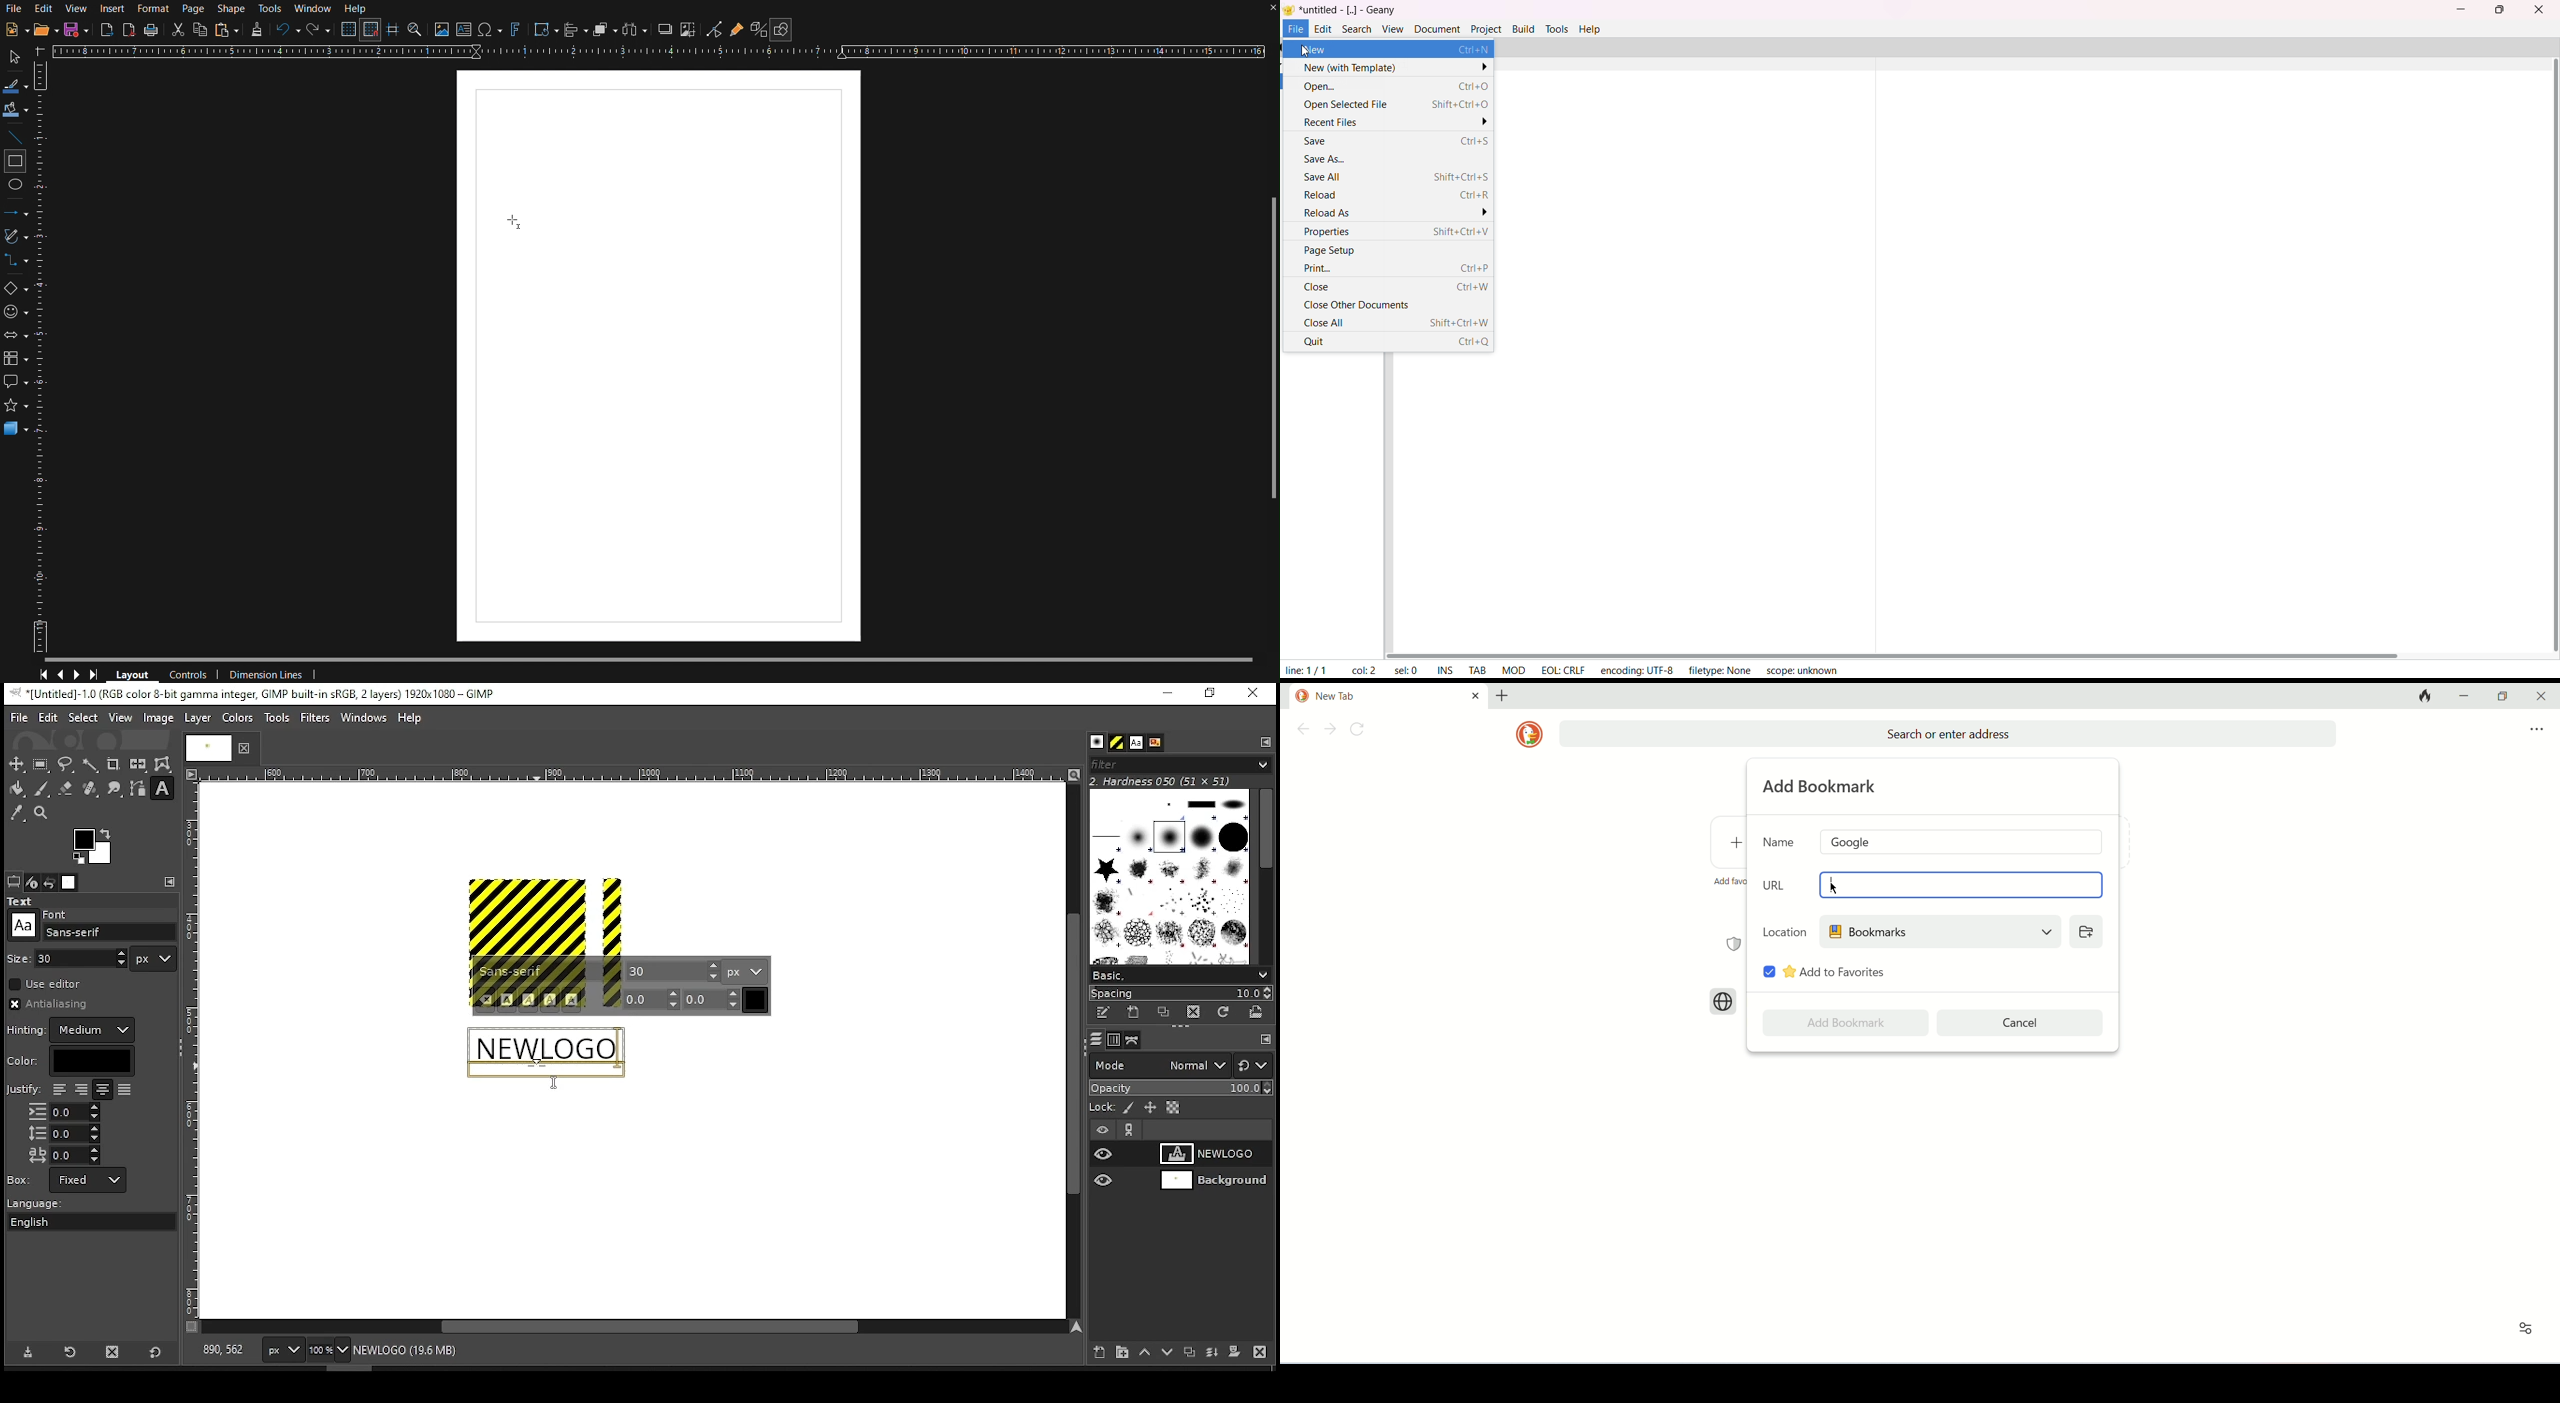 The width and height of the screenshot is (2576, 1428). Describe the element at coordinates (279, 719) in the screenshot. I see `tools` at that location.